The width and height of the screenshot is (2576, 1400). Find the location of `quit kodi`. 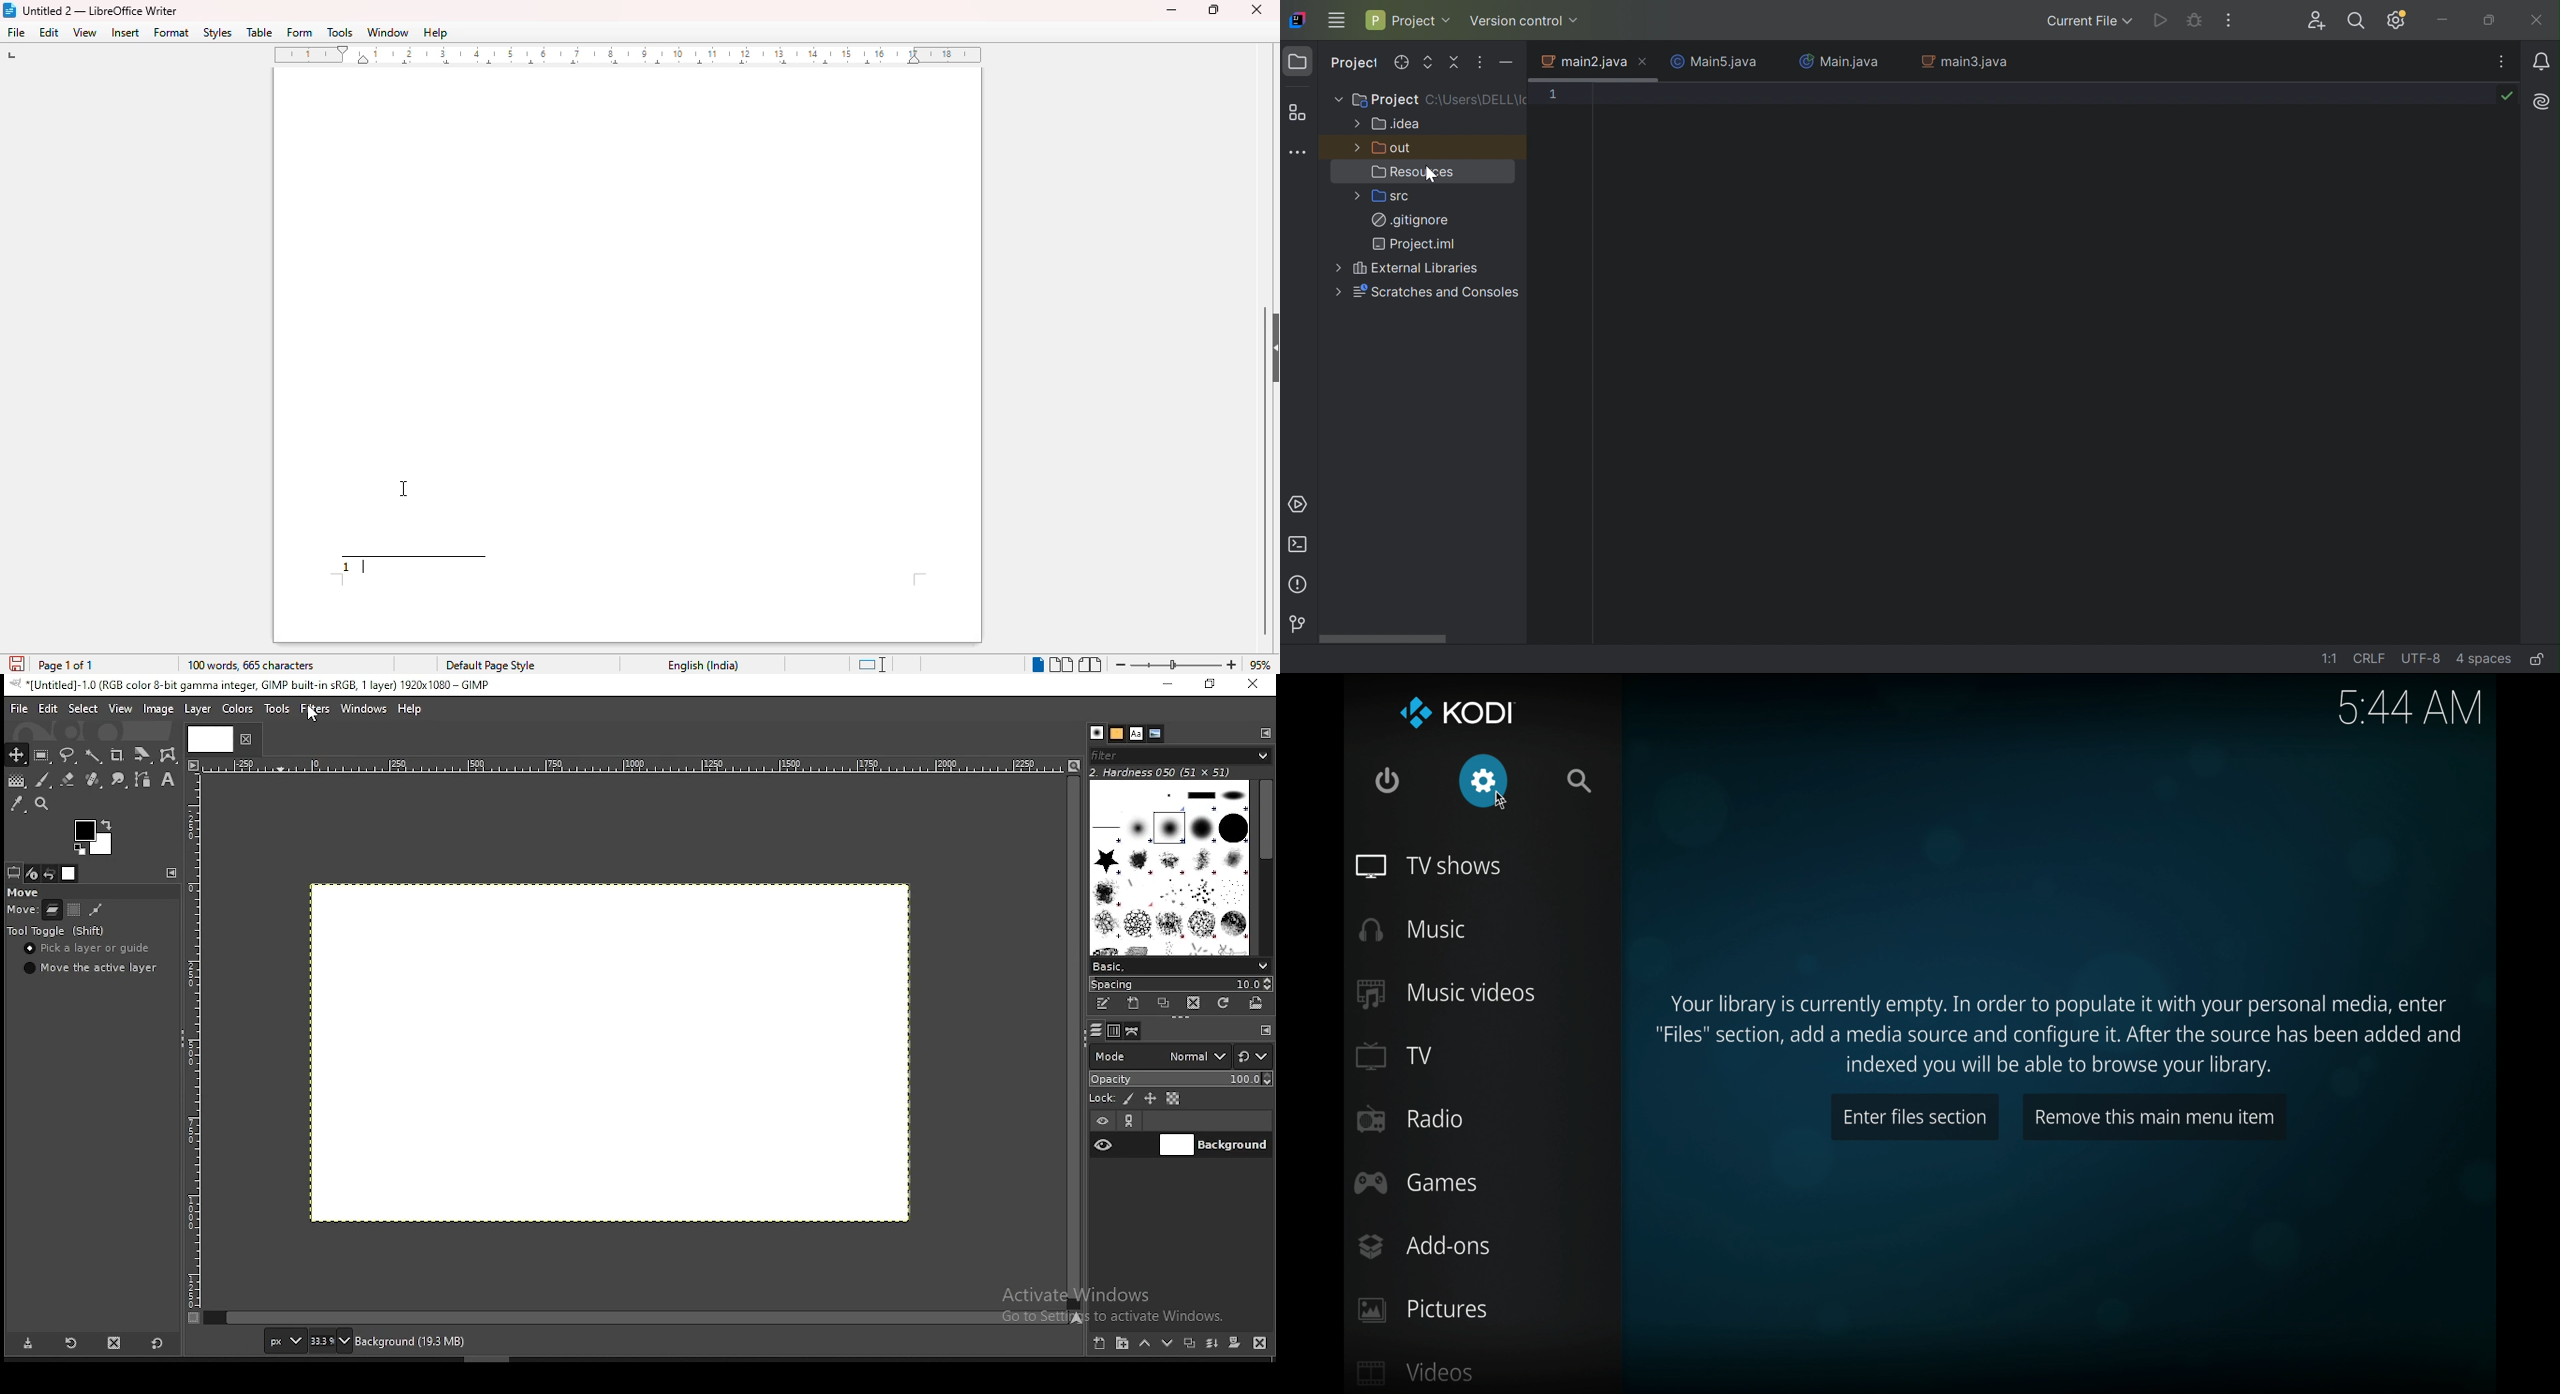

quit kodi is located at coordinates (1387, 781).